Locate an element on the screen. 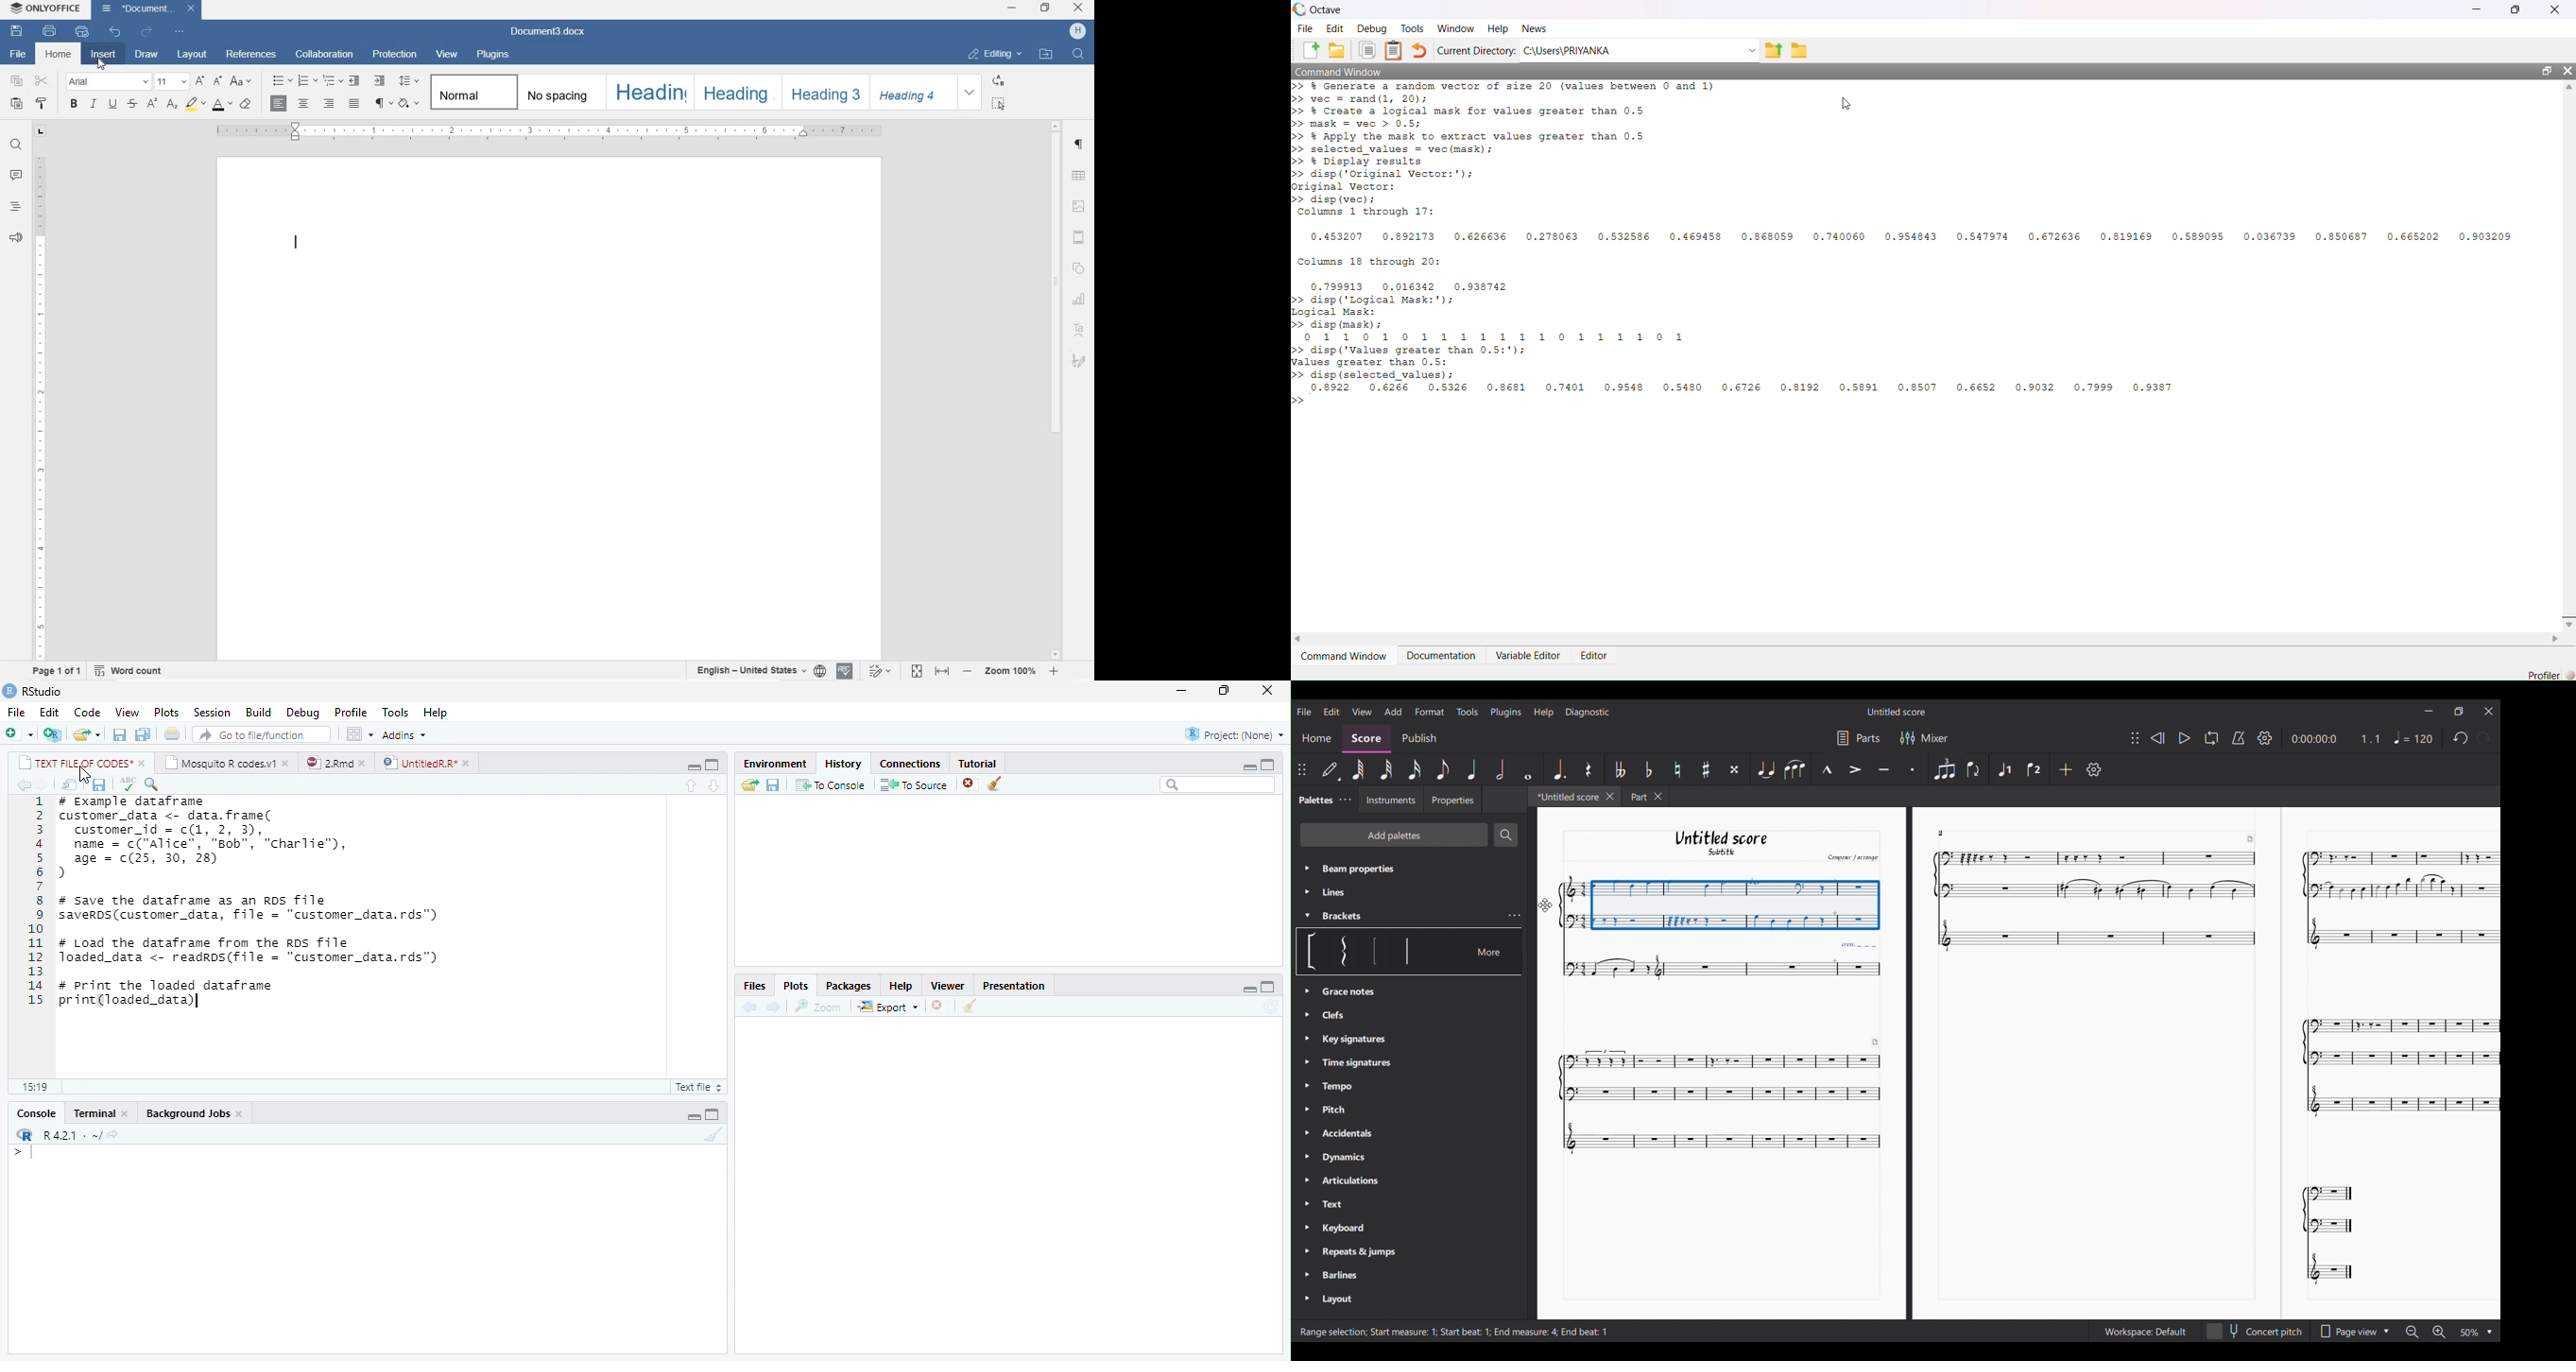  close is located at coordinates (242, 1114).